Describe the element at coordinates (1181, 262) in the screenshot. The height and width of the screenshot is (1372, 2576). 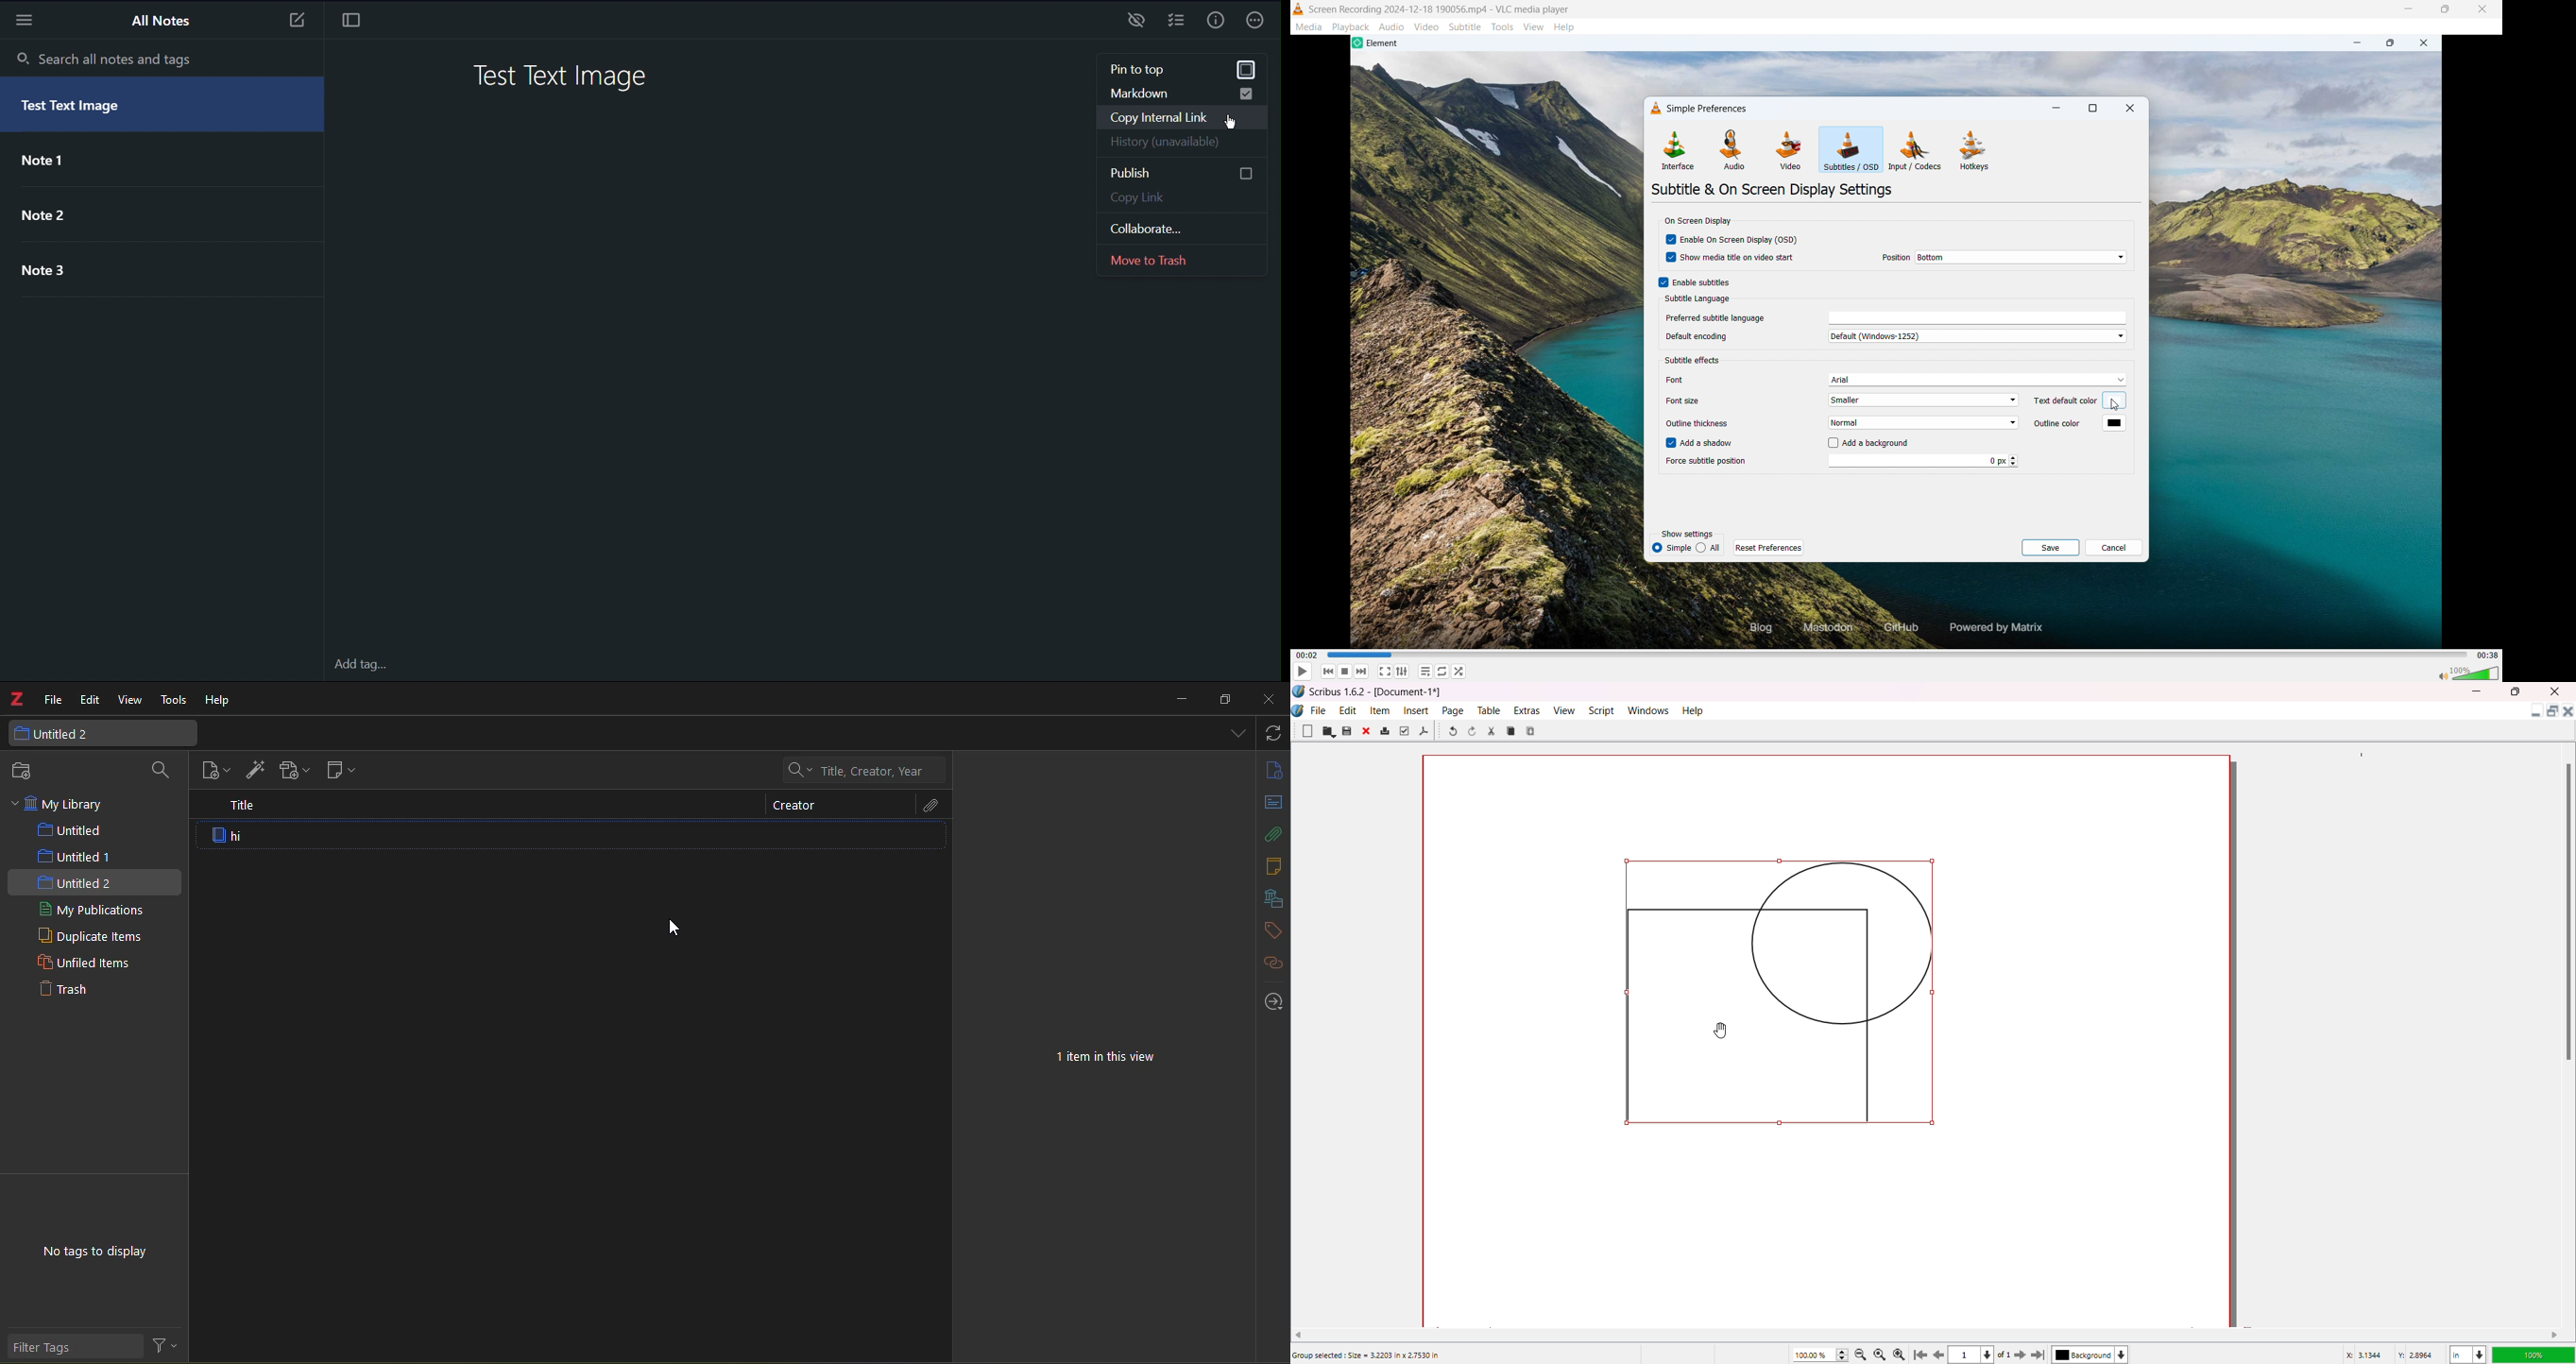
I see `Move to Trash` at that location.